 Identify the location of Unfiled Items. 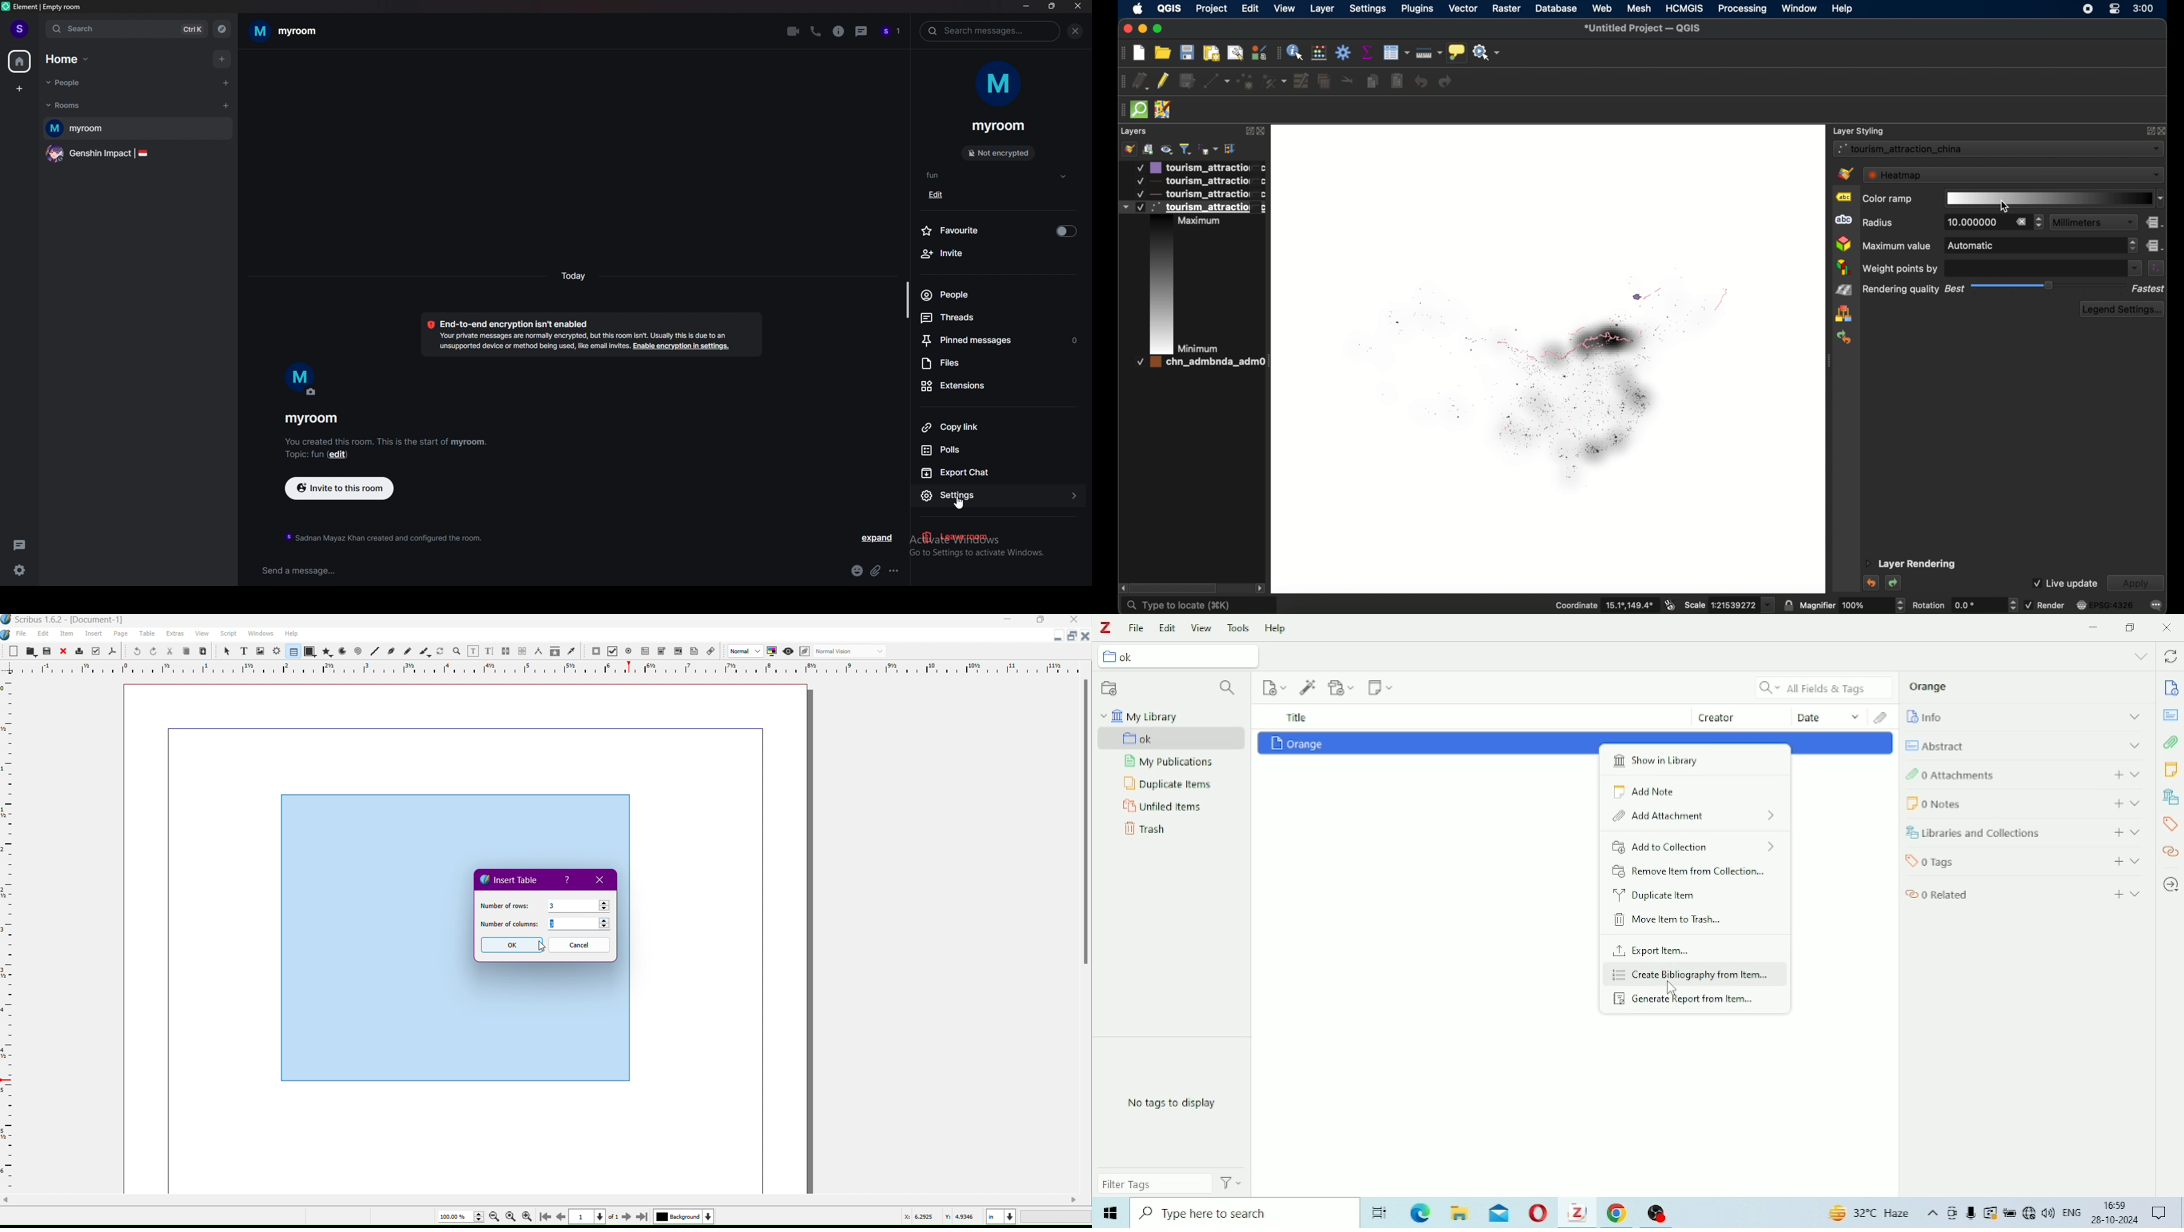
(1163, 807).